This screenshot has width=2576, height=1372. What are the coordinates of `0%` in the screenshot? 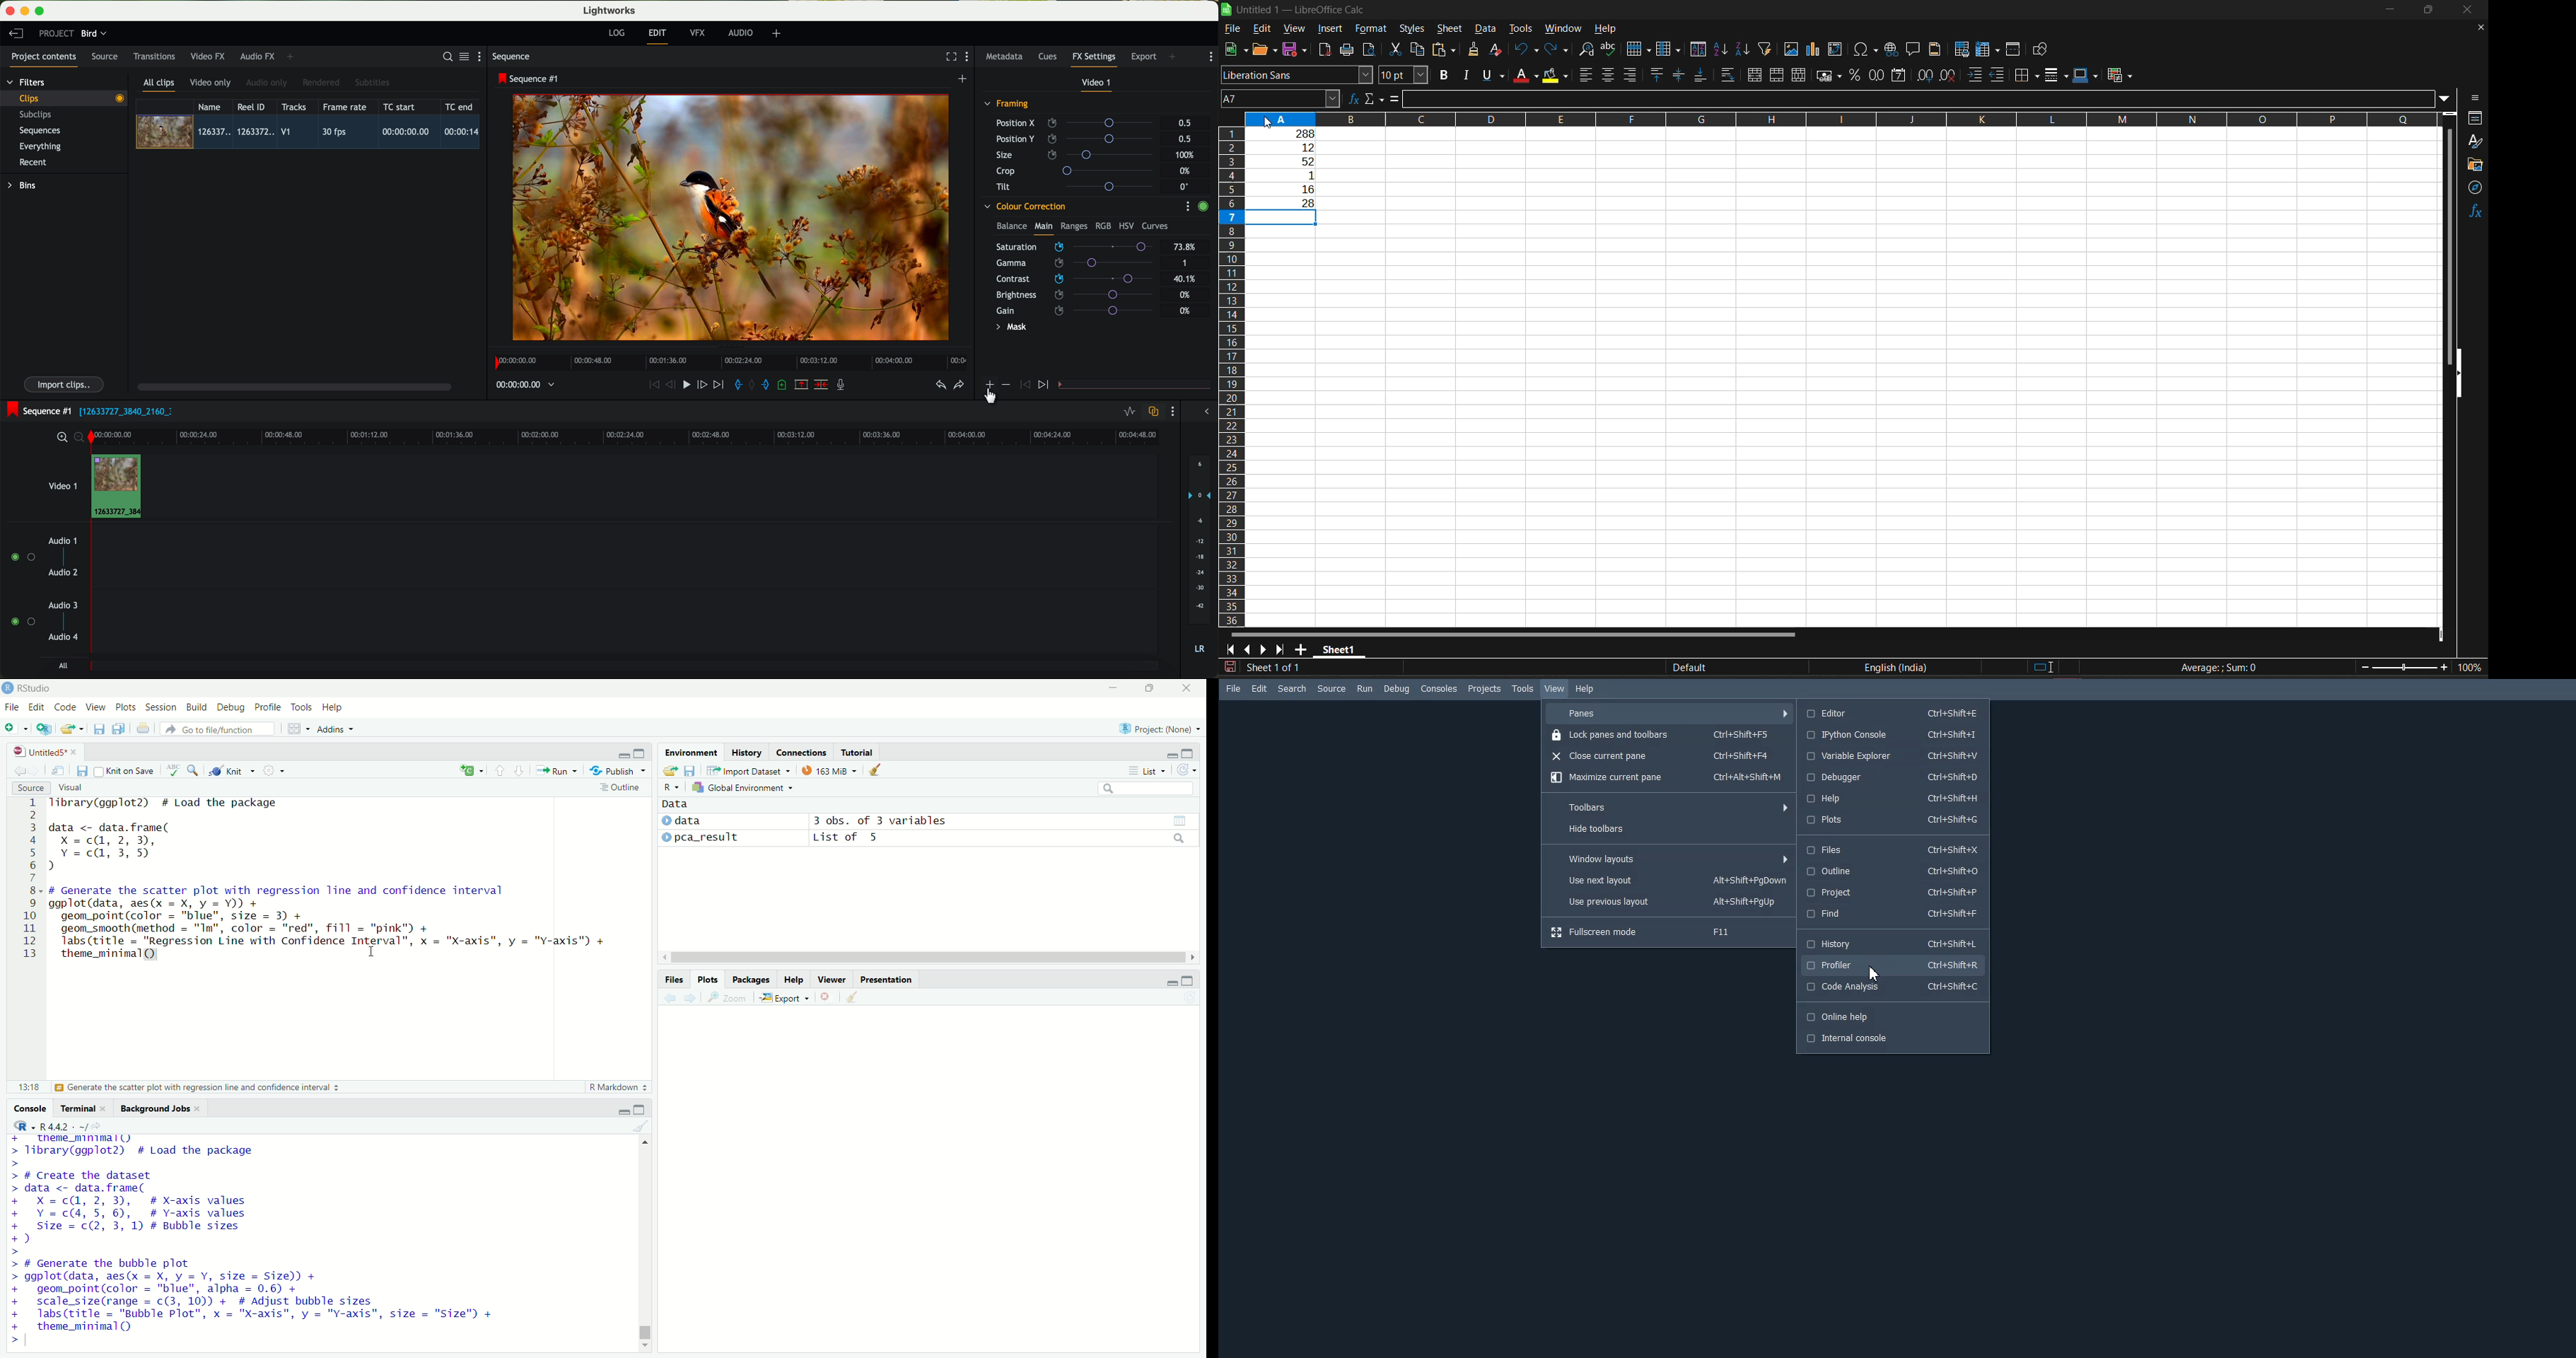 It's located at (1185, 311).